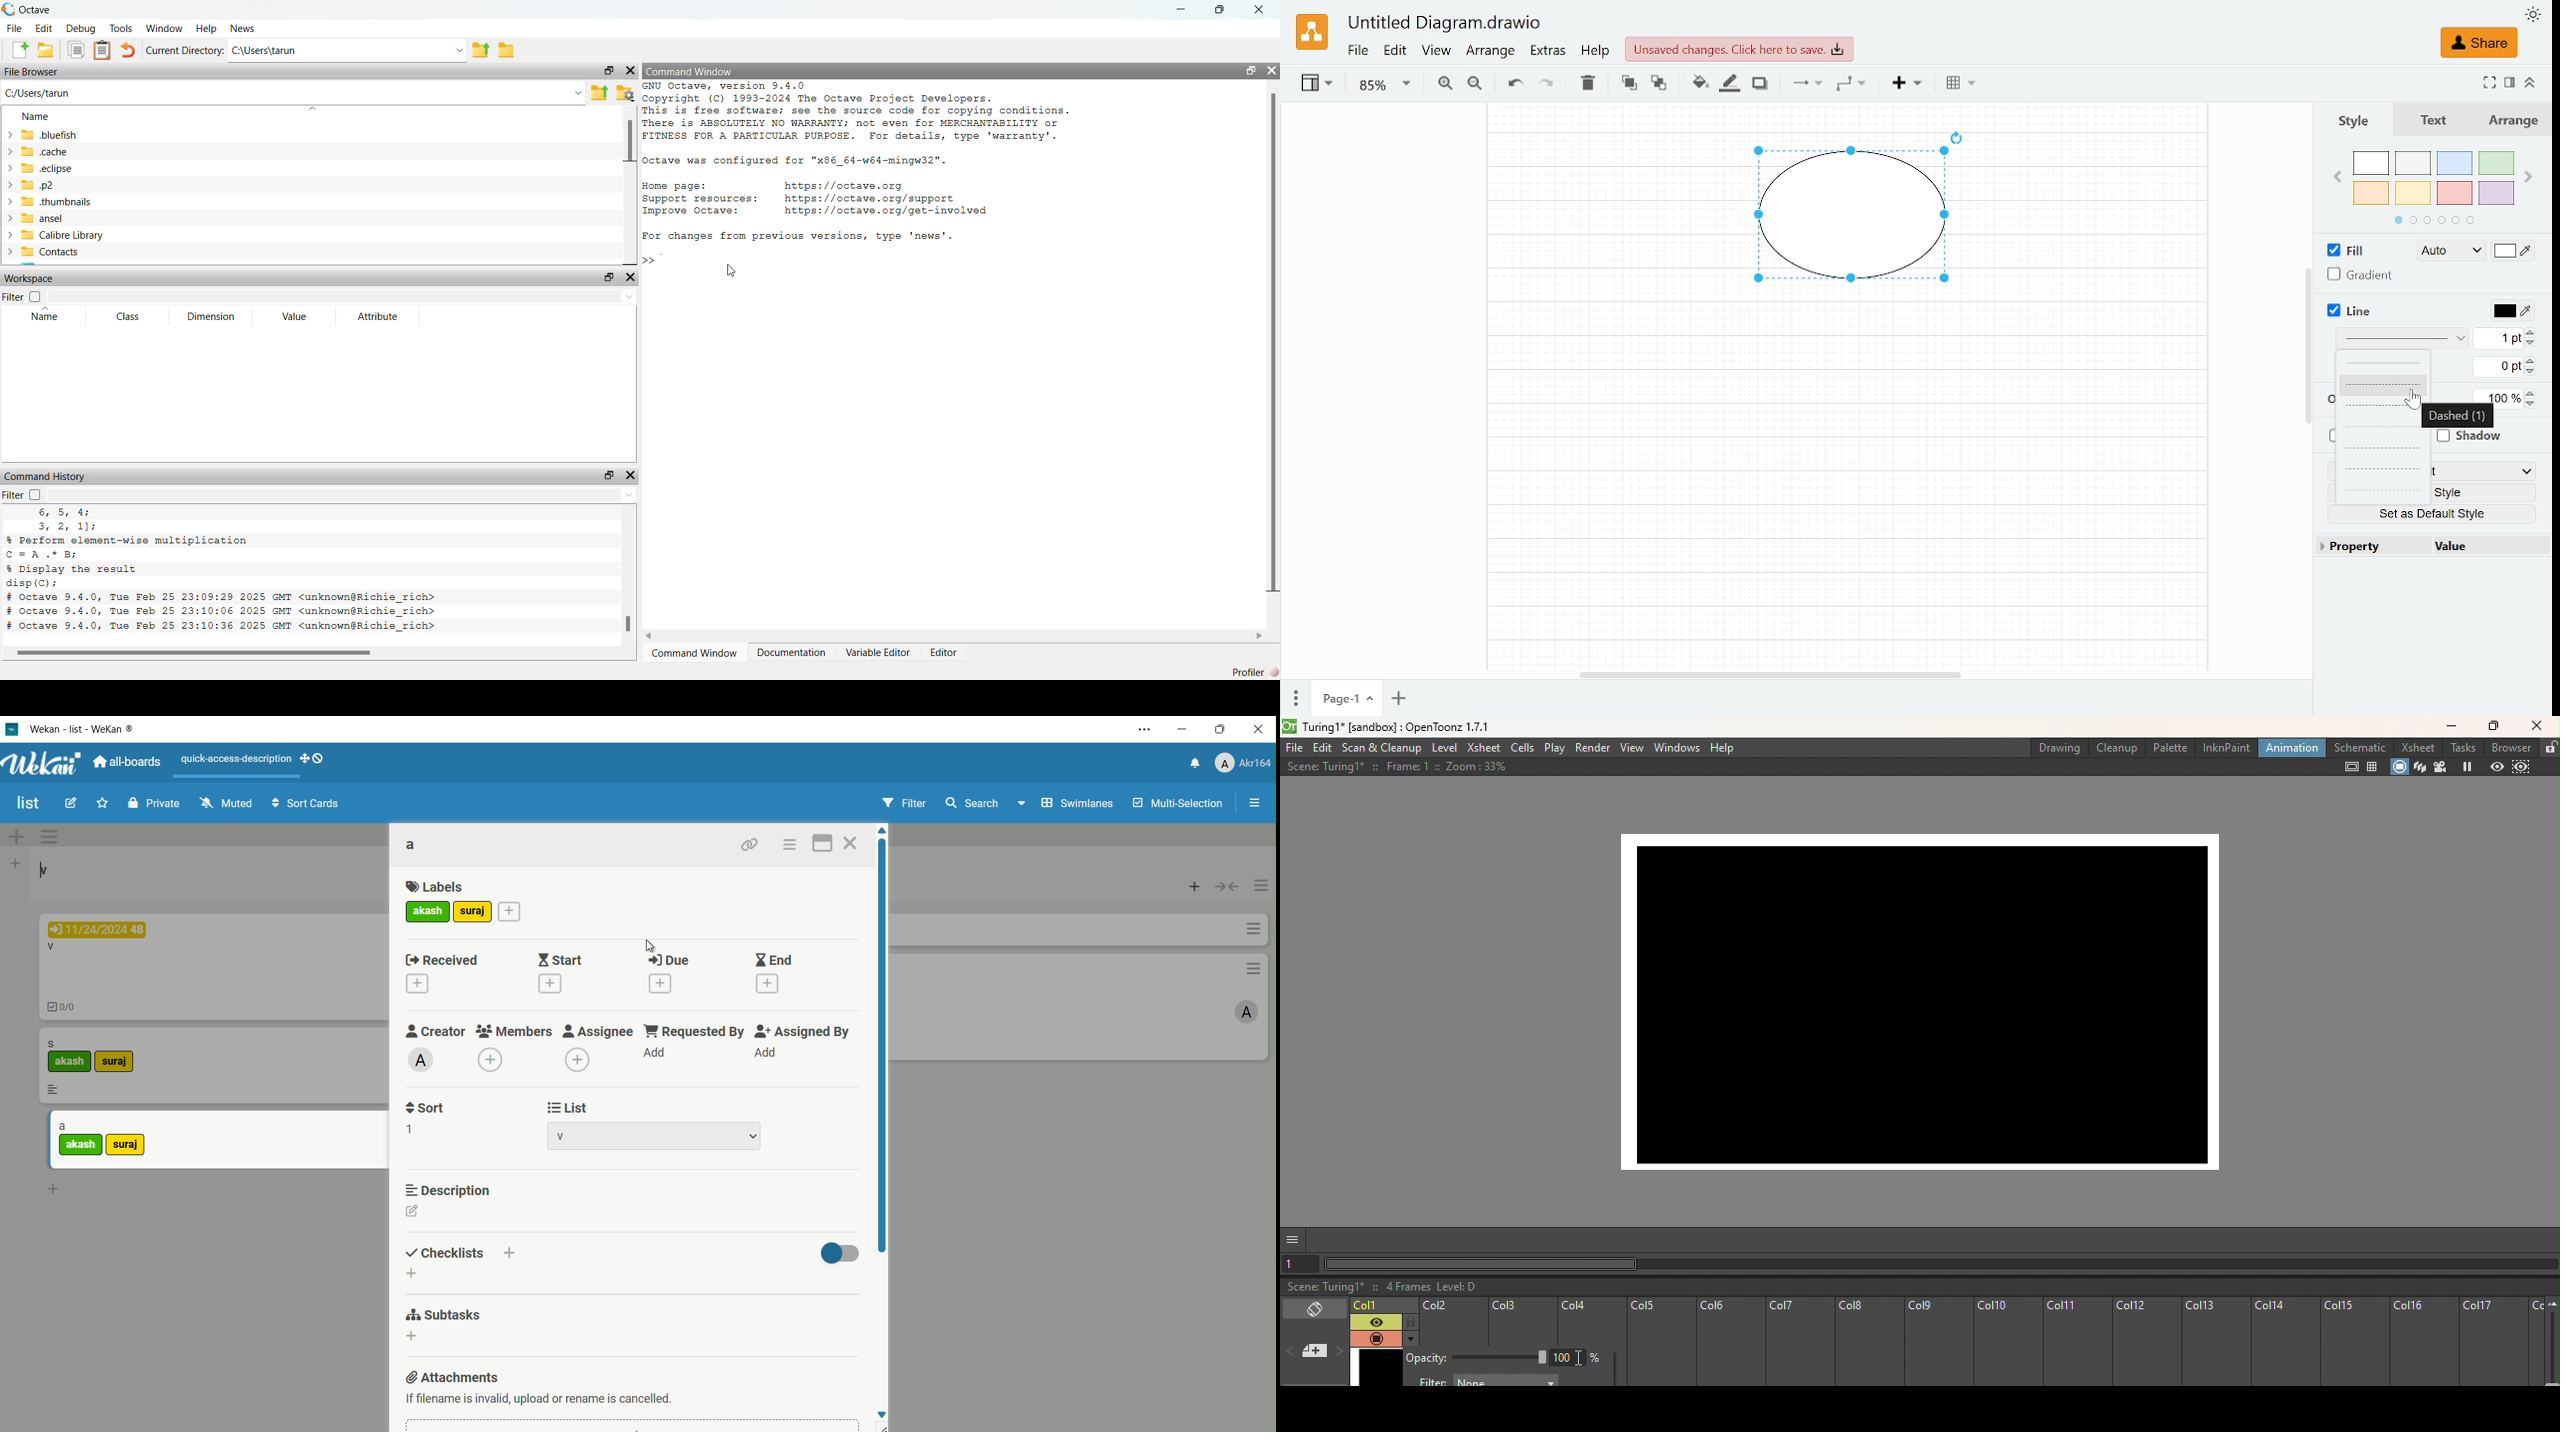 Image resolution: width=2576 pixels, height=1456 pixels. I want to click on description, so click(447, 1190).